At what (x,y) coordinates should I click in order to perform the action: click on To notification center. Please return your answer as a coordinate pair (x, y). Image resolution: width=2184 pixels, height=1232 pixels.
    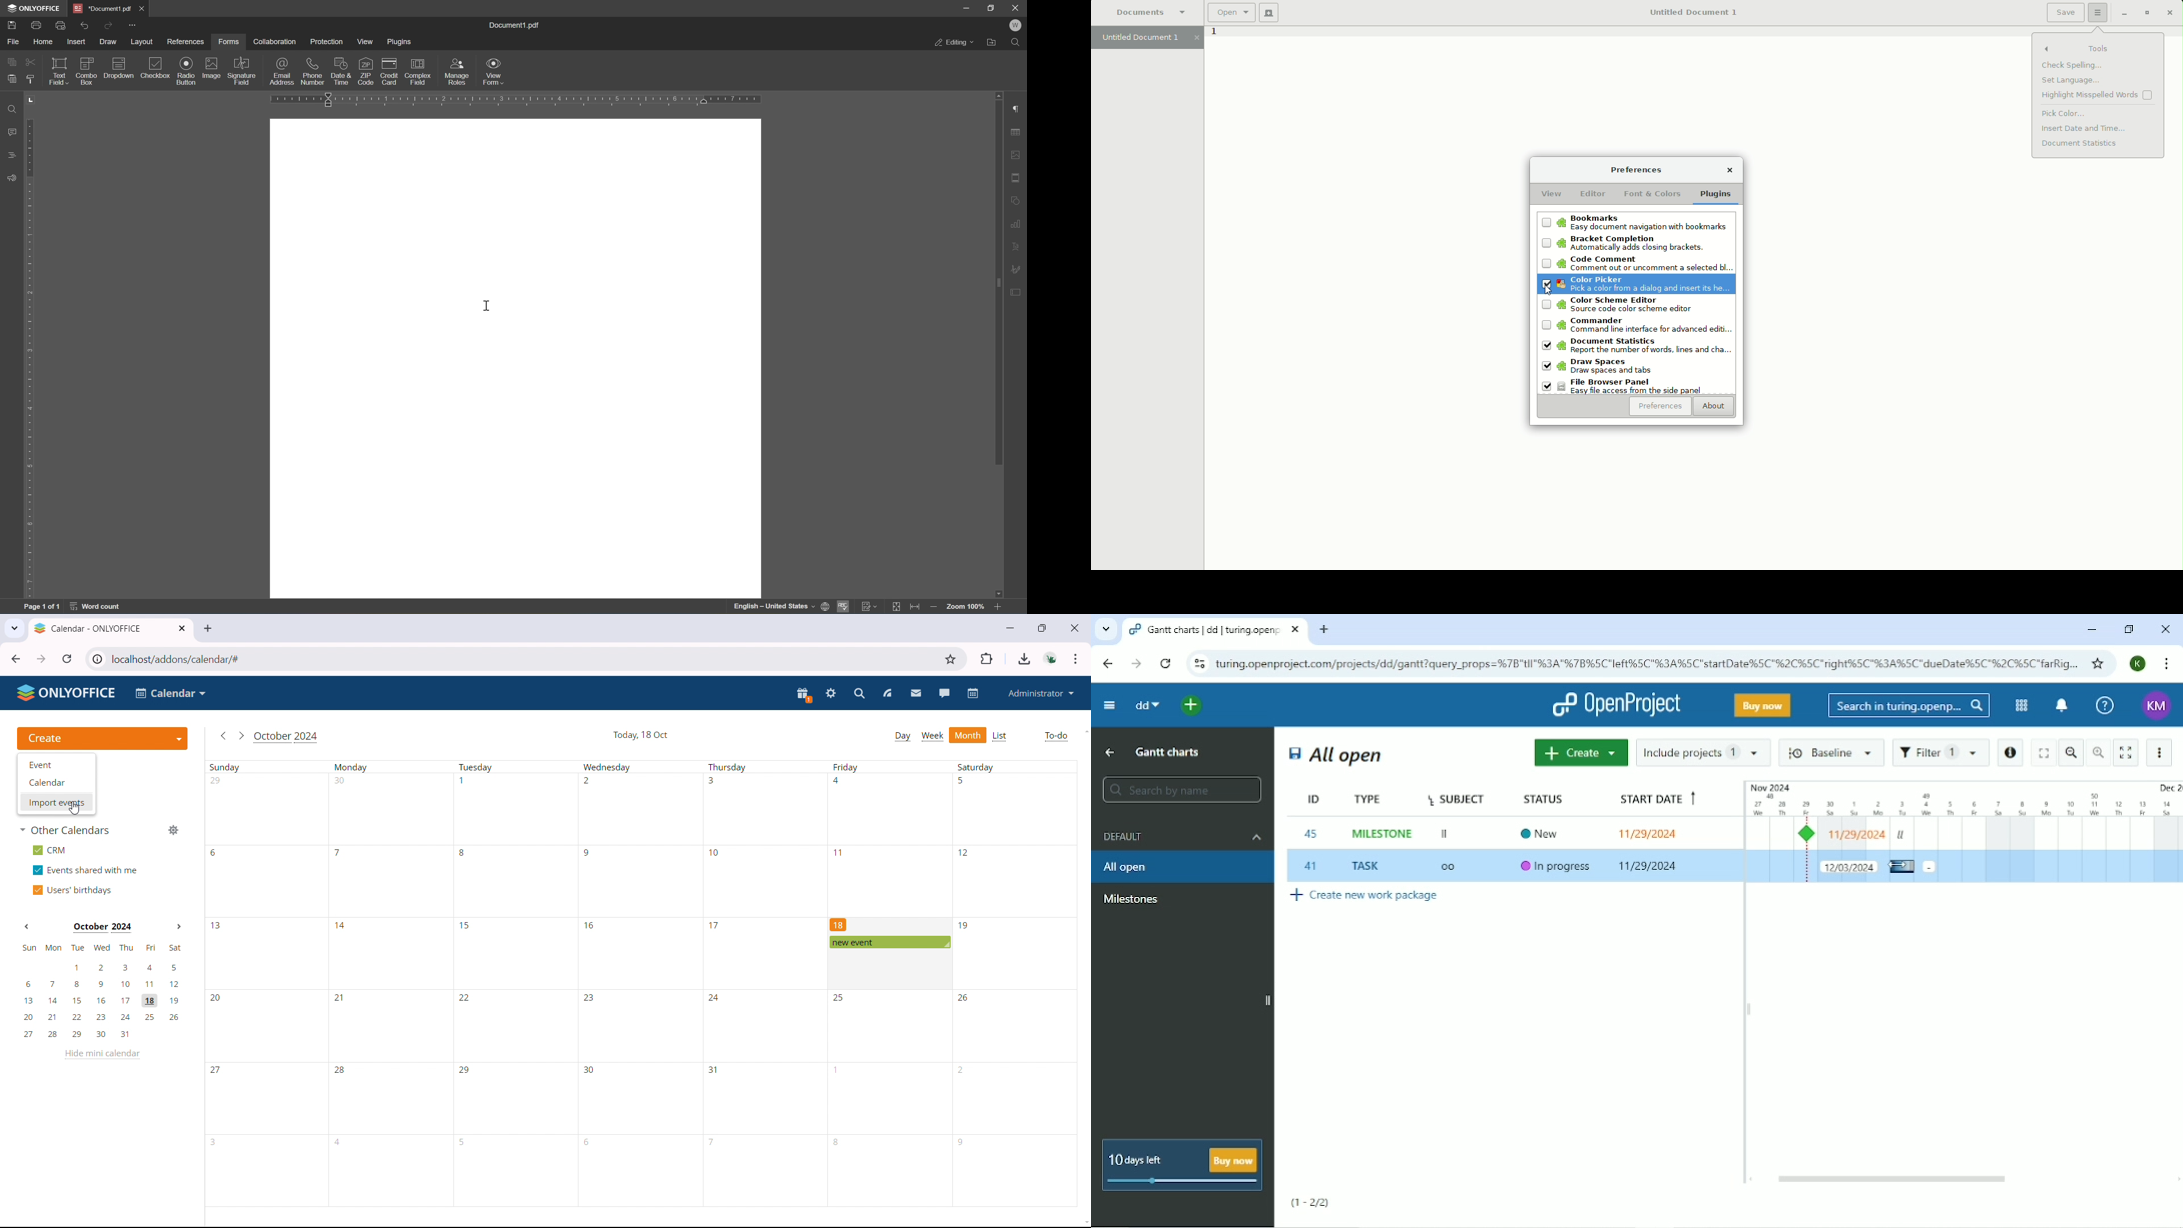
    Looking at the image, I should click on (2060, 706).